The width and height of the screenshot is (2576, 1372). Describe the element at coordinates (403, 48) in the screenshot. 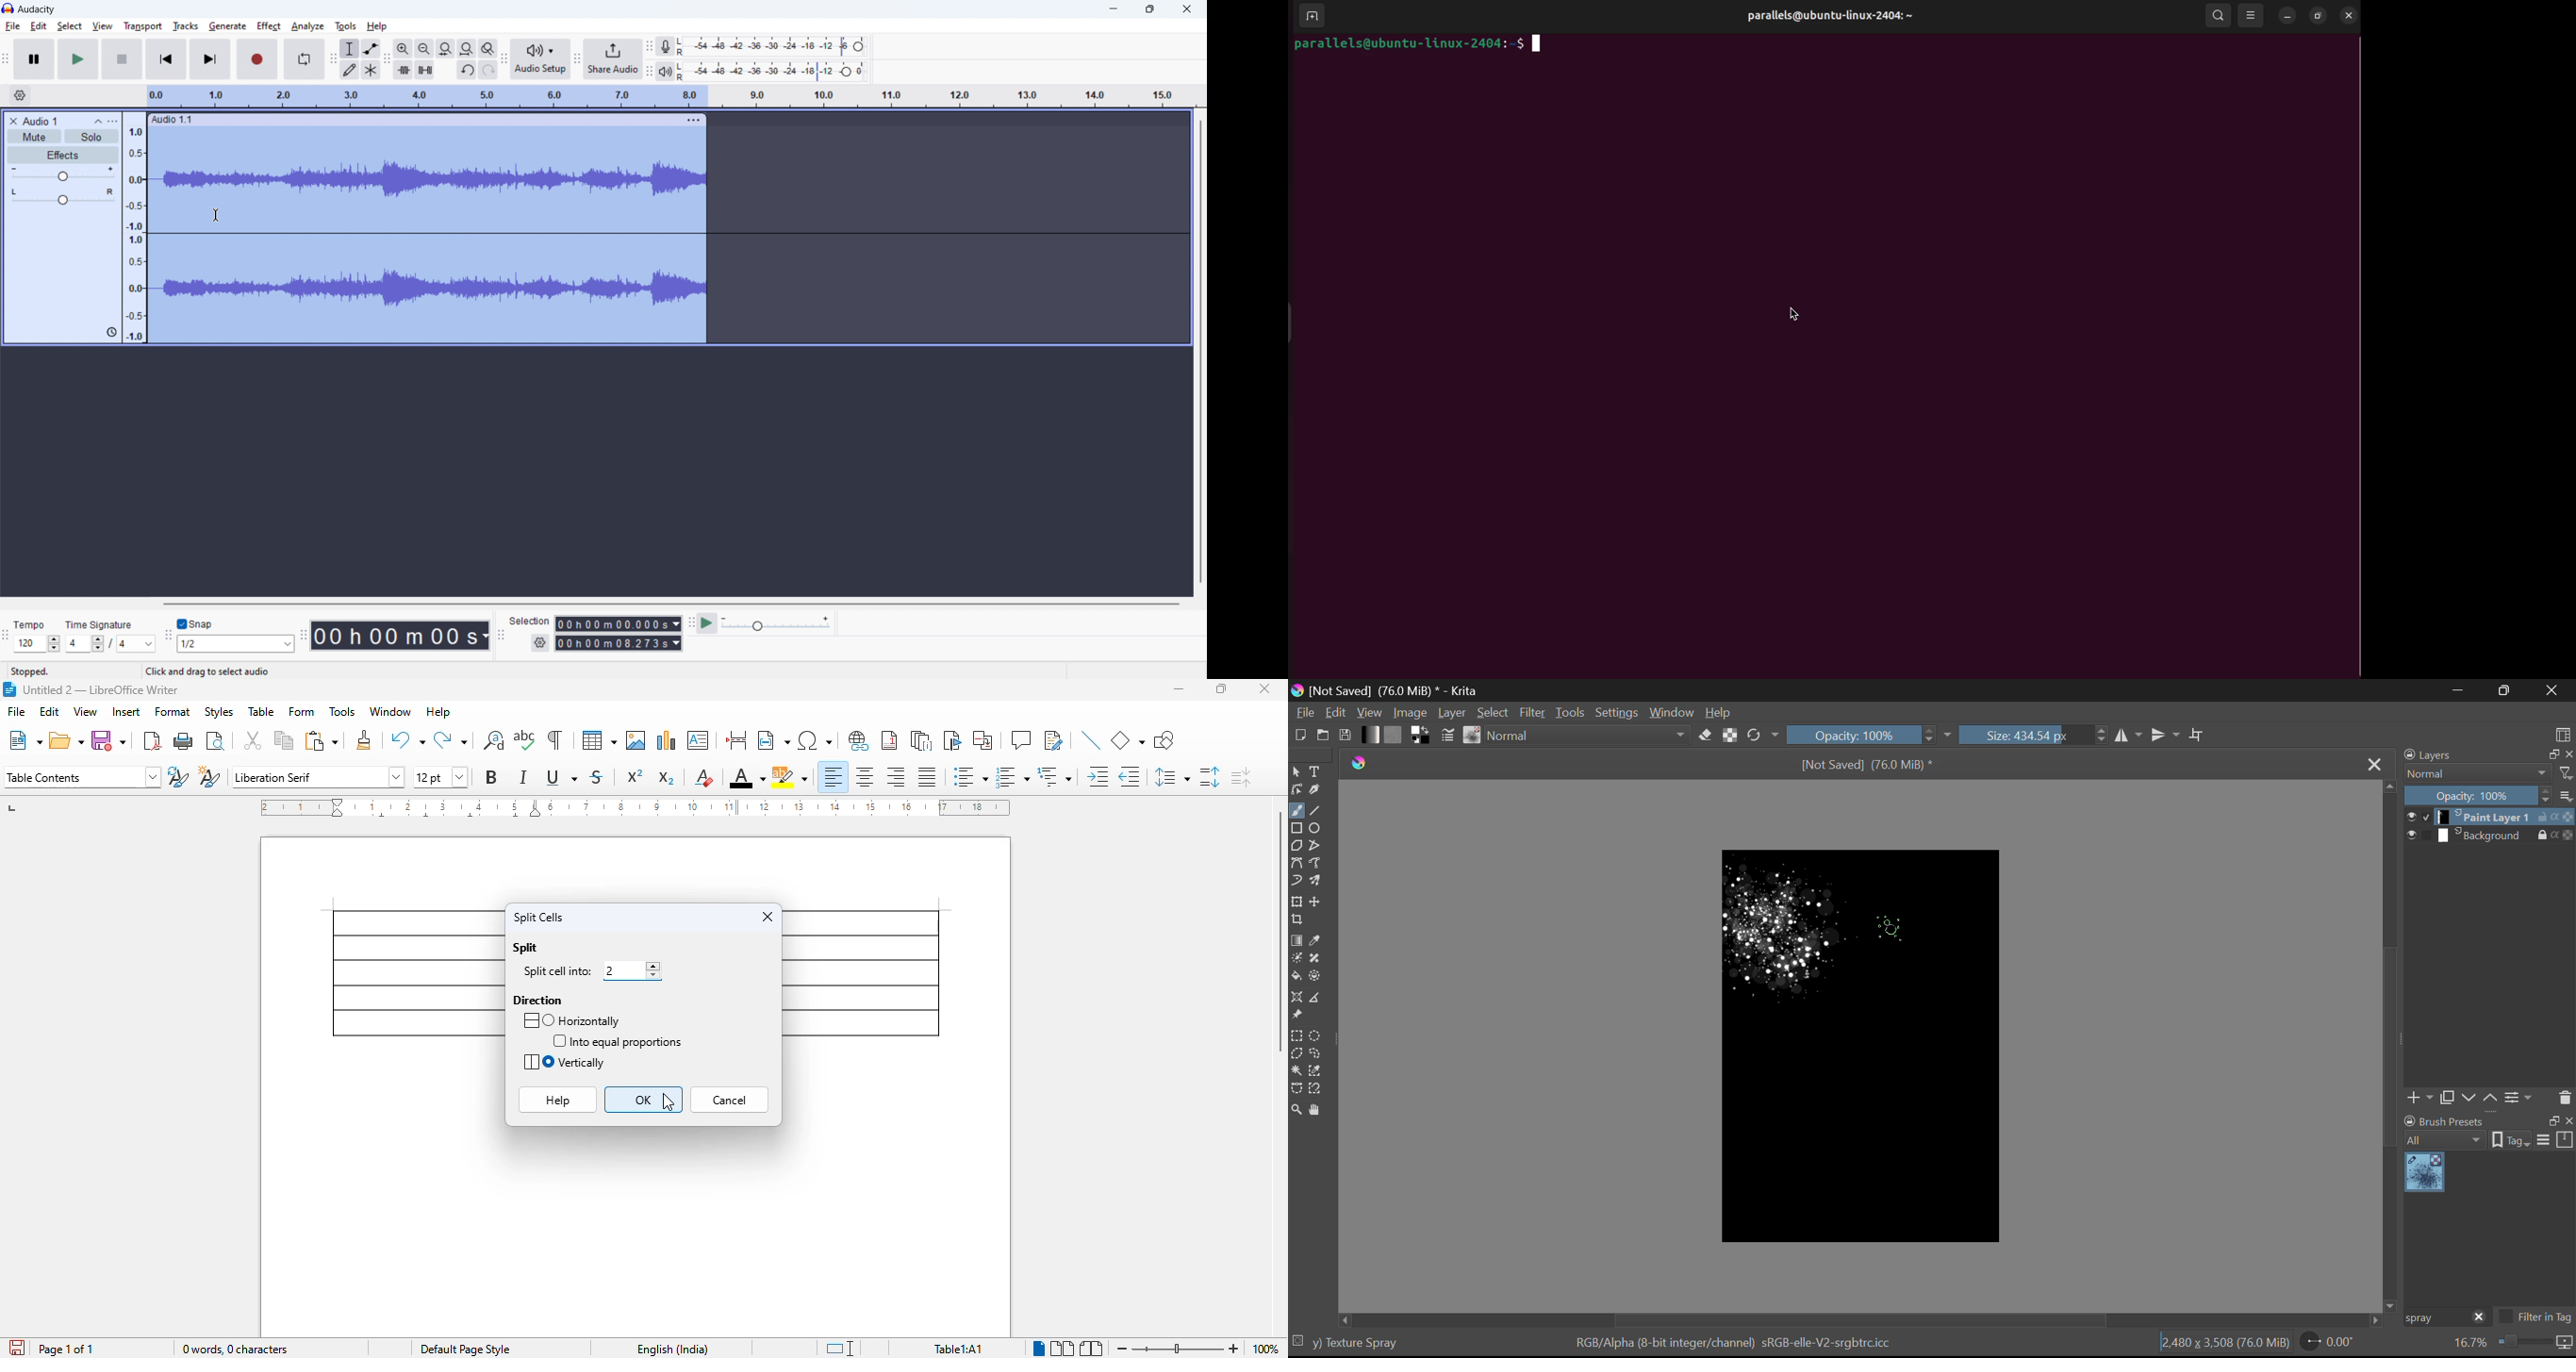

I see `zoom in` at that location.